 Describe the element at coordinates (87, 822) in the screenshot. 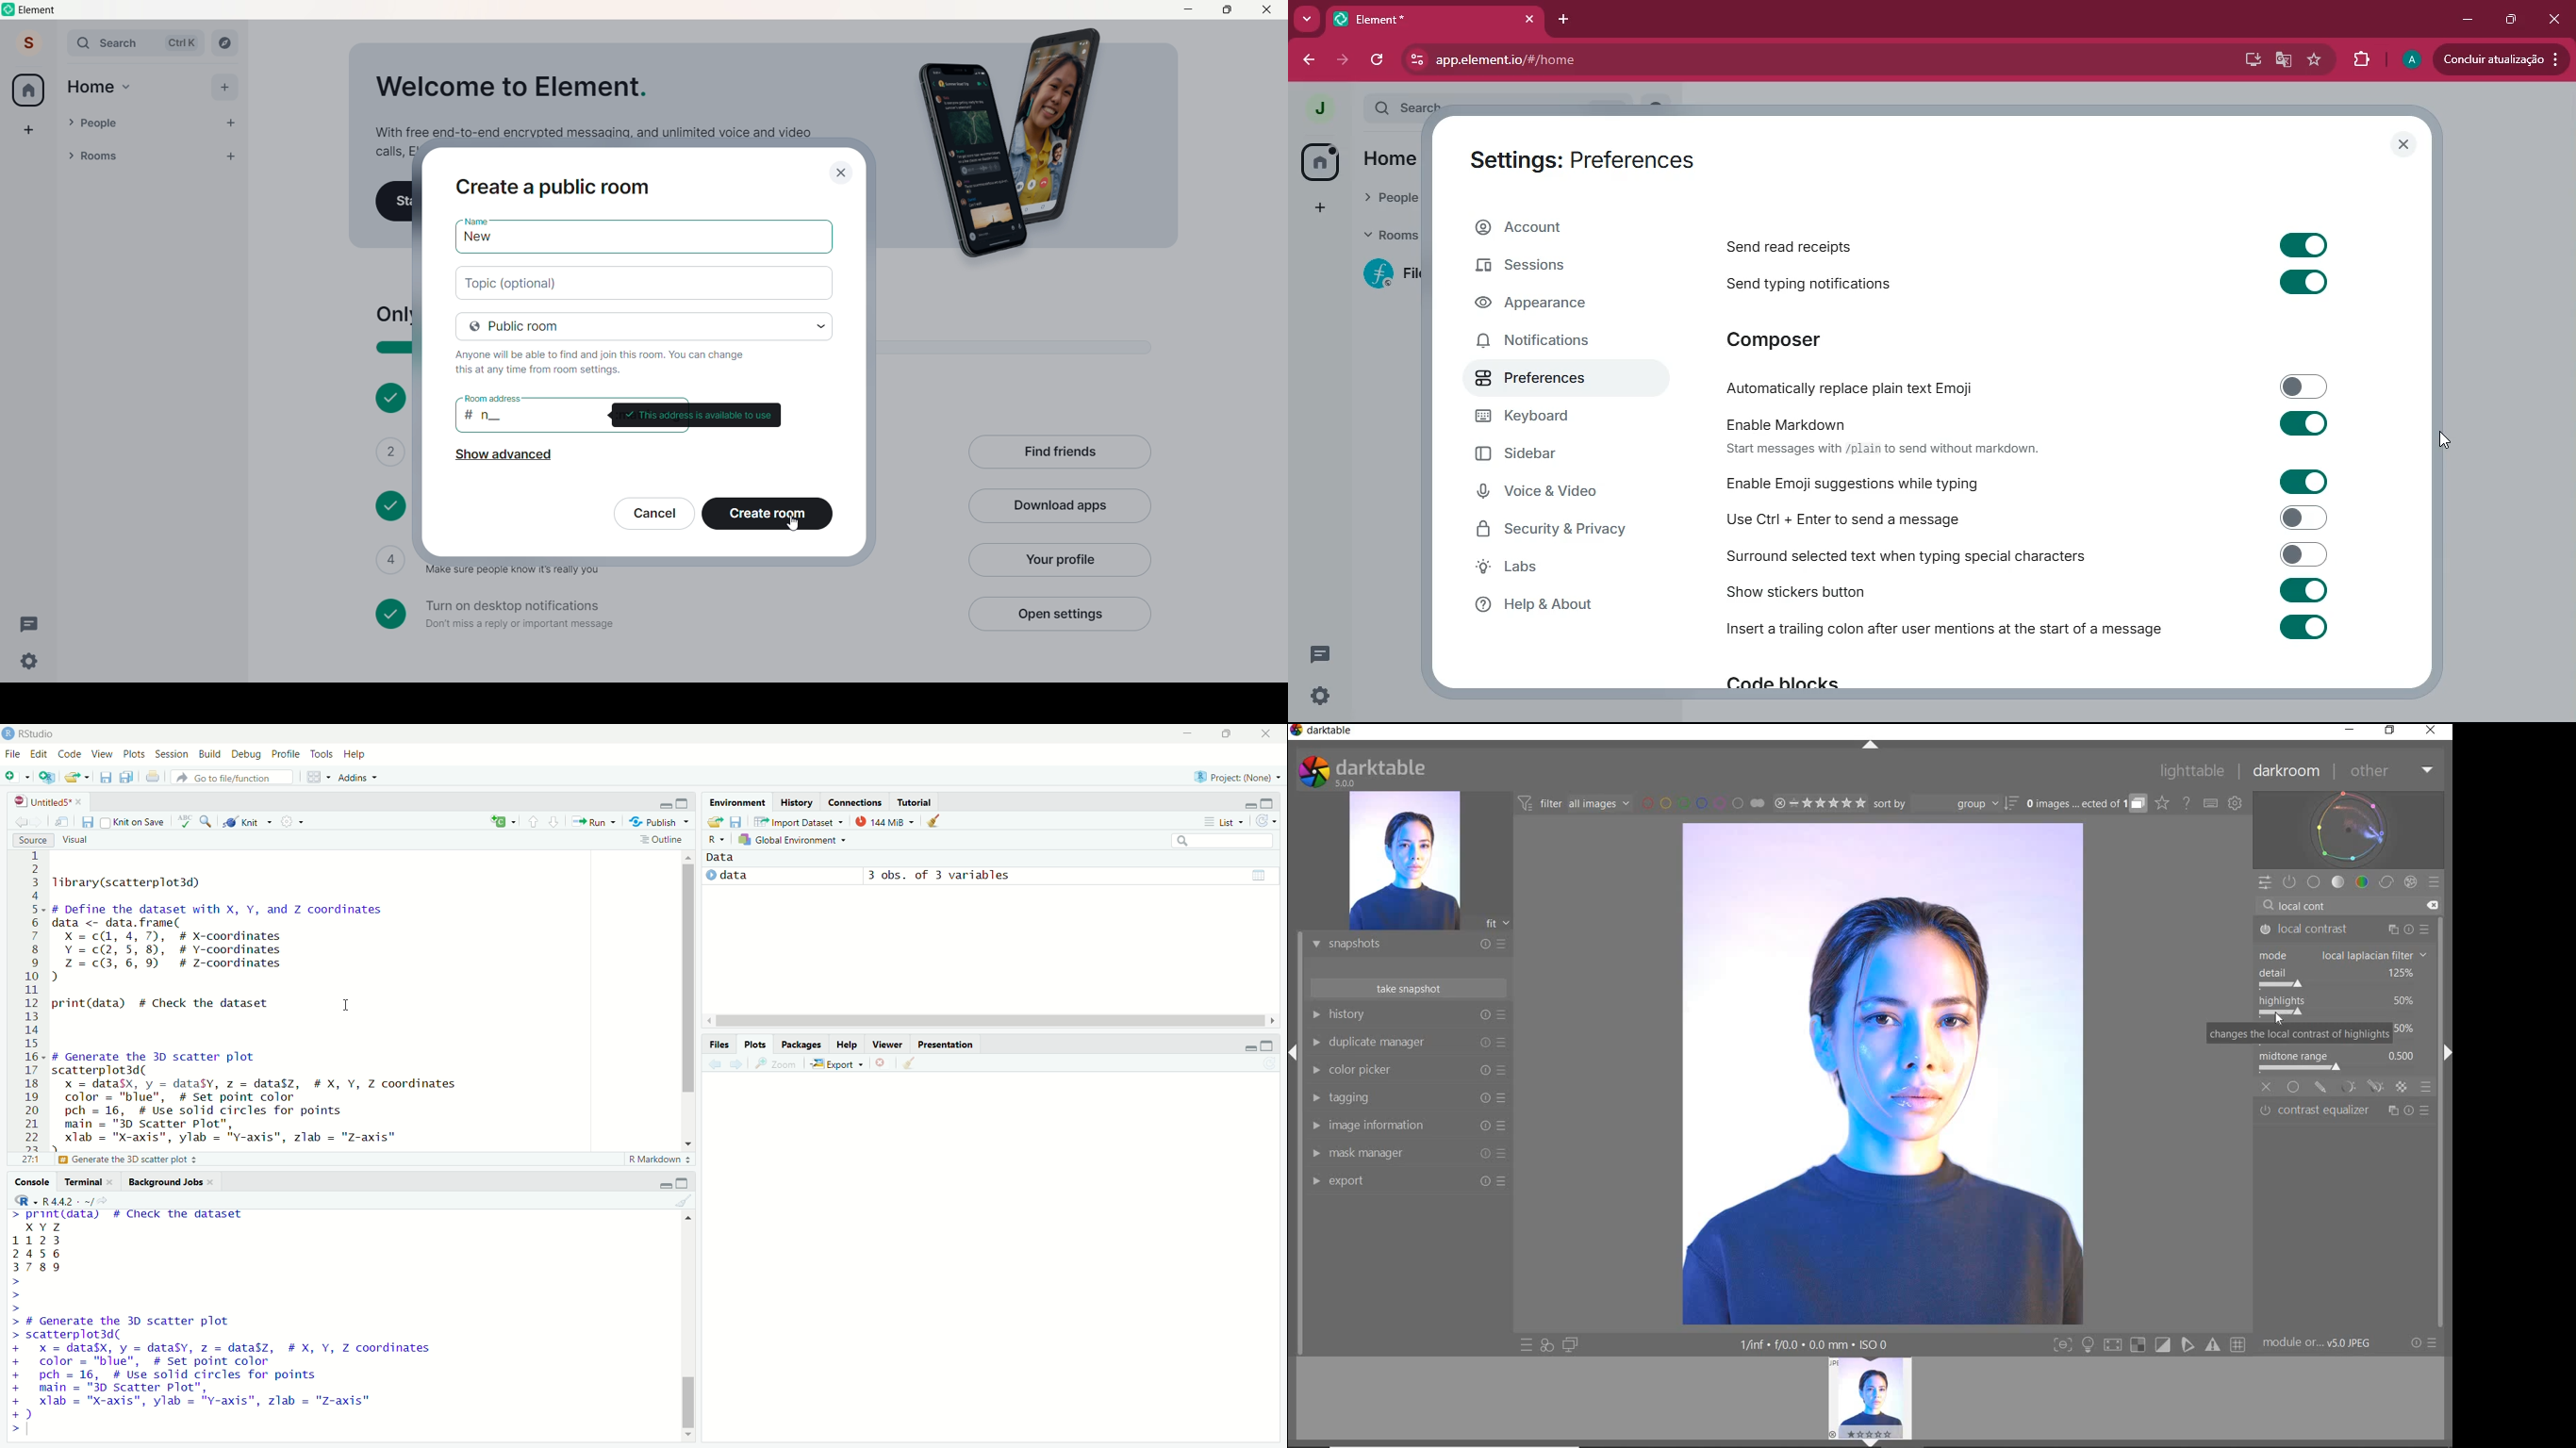

I see `Save current window` at that location.